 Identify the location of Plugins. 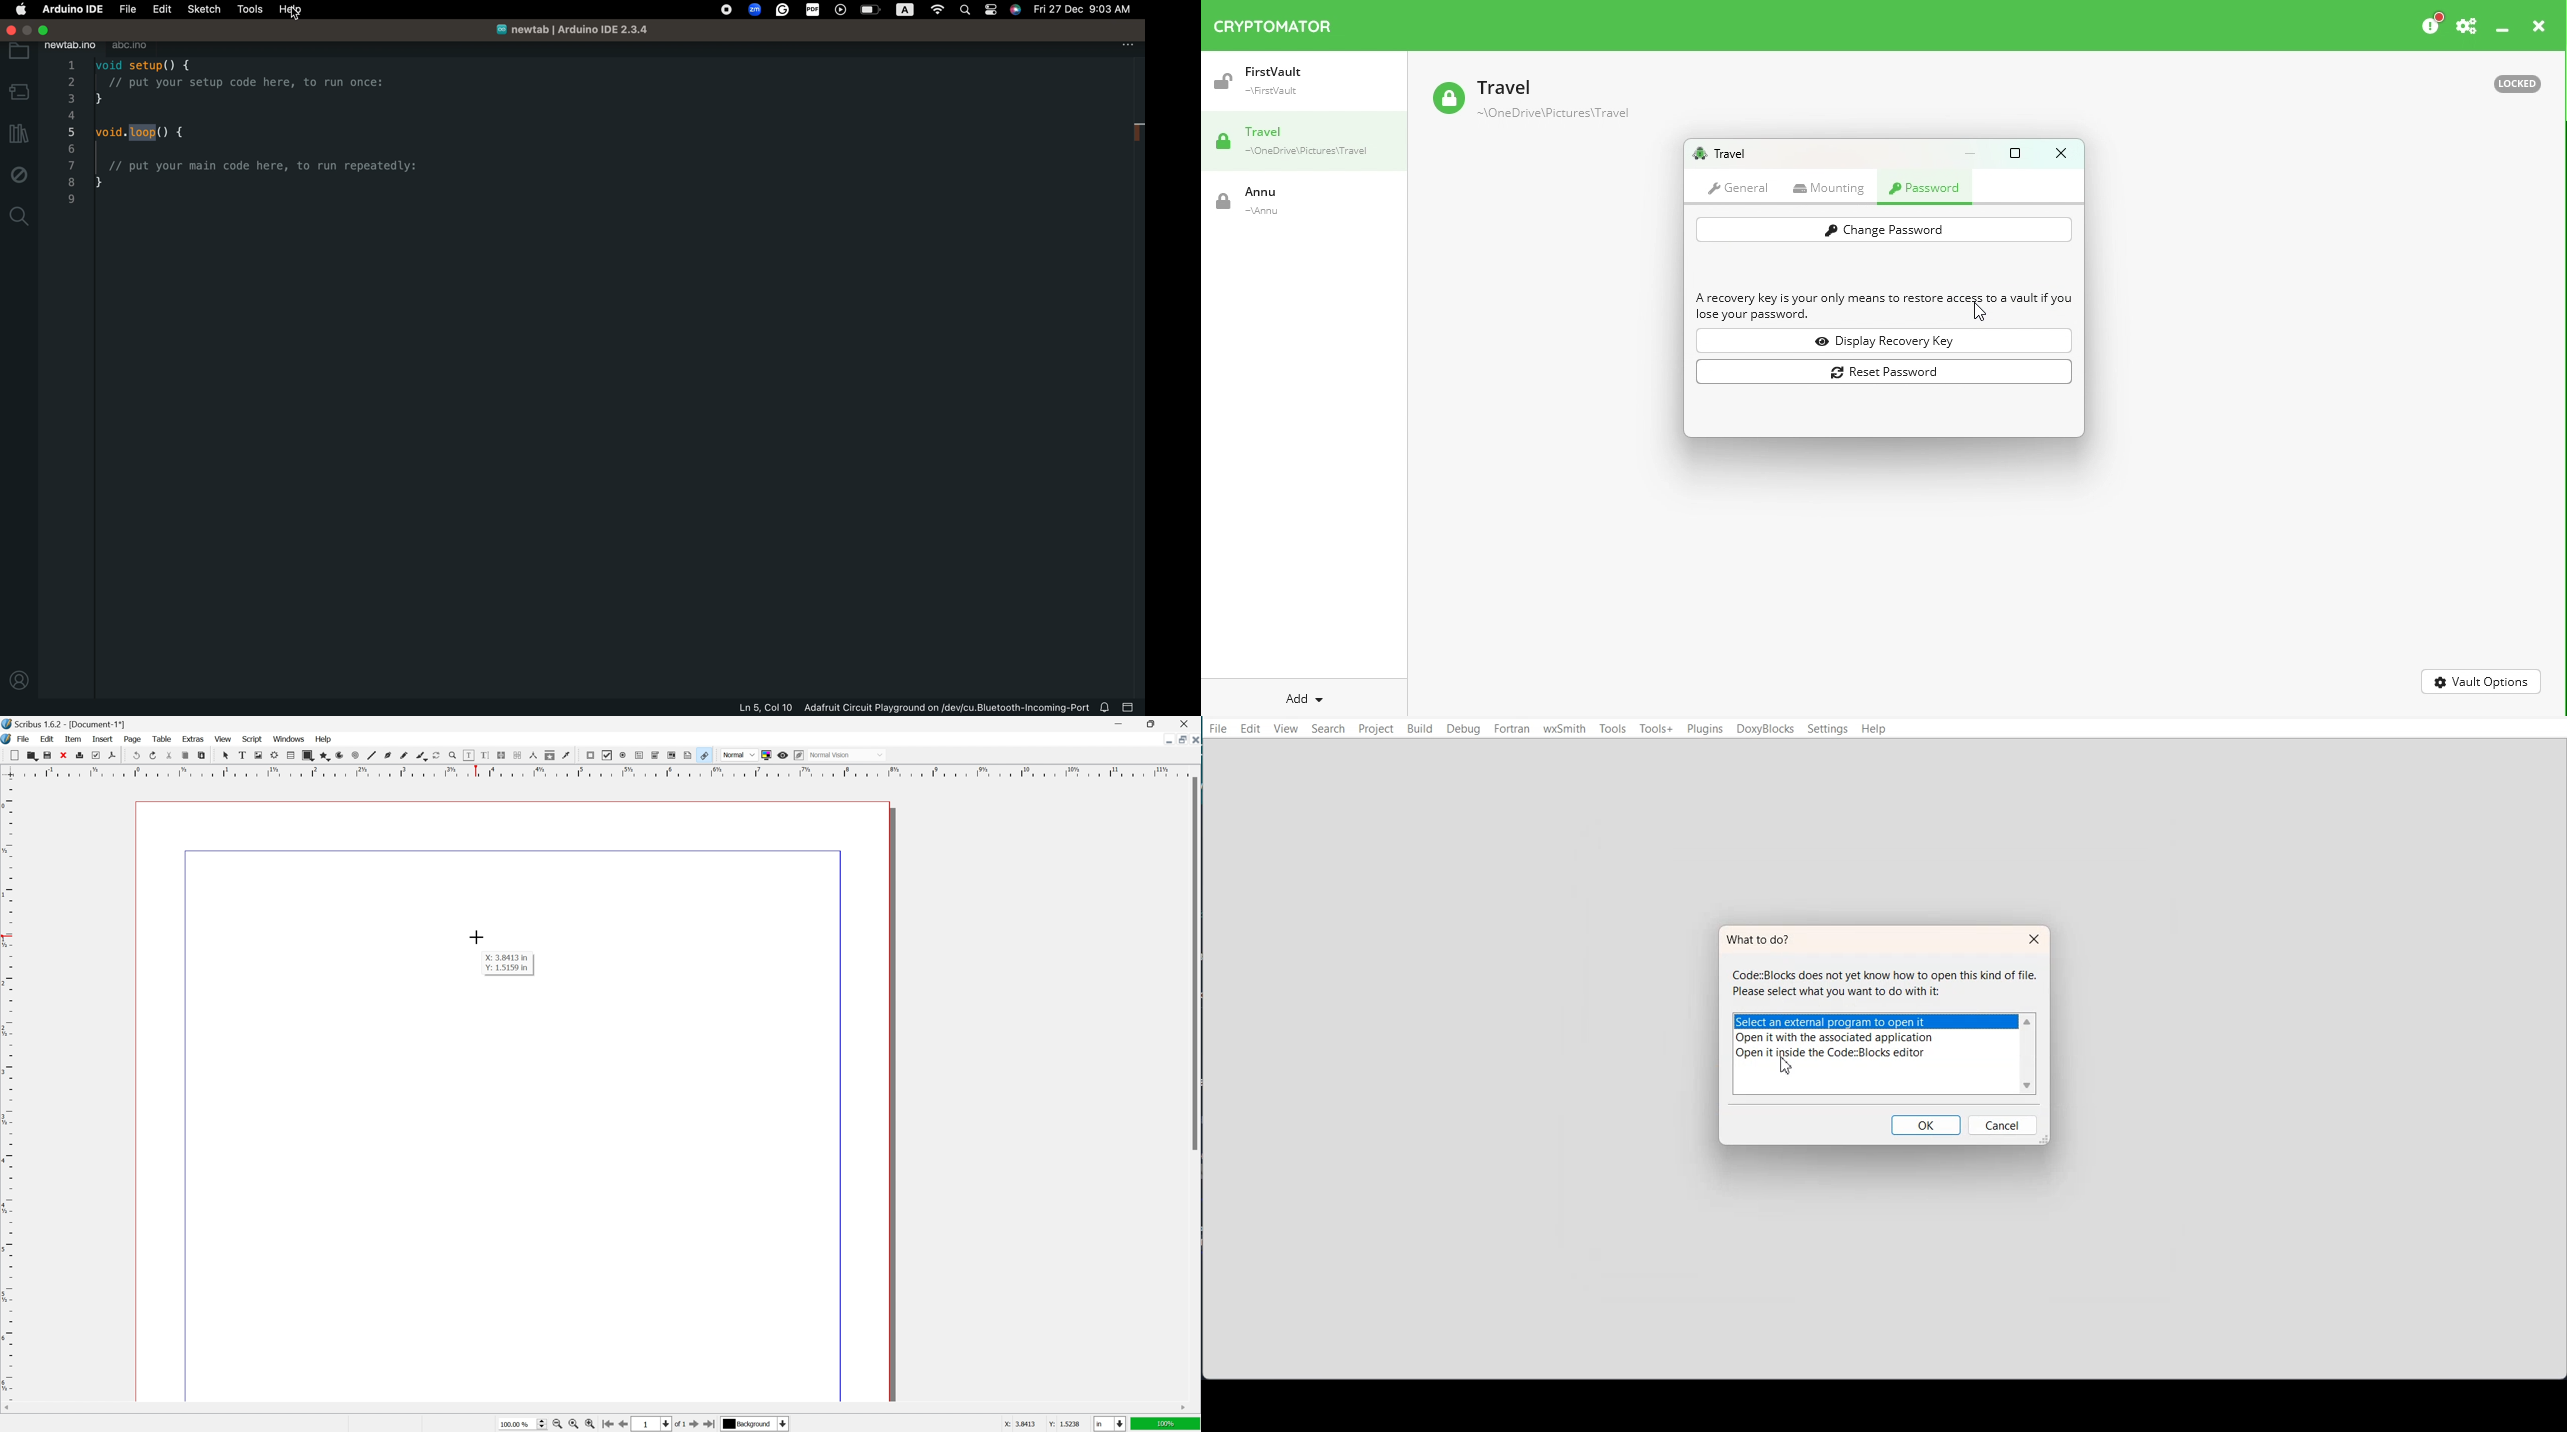
(1705, 729).